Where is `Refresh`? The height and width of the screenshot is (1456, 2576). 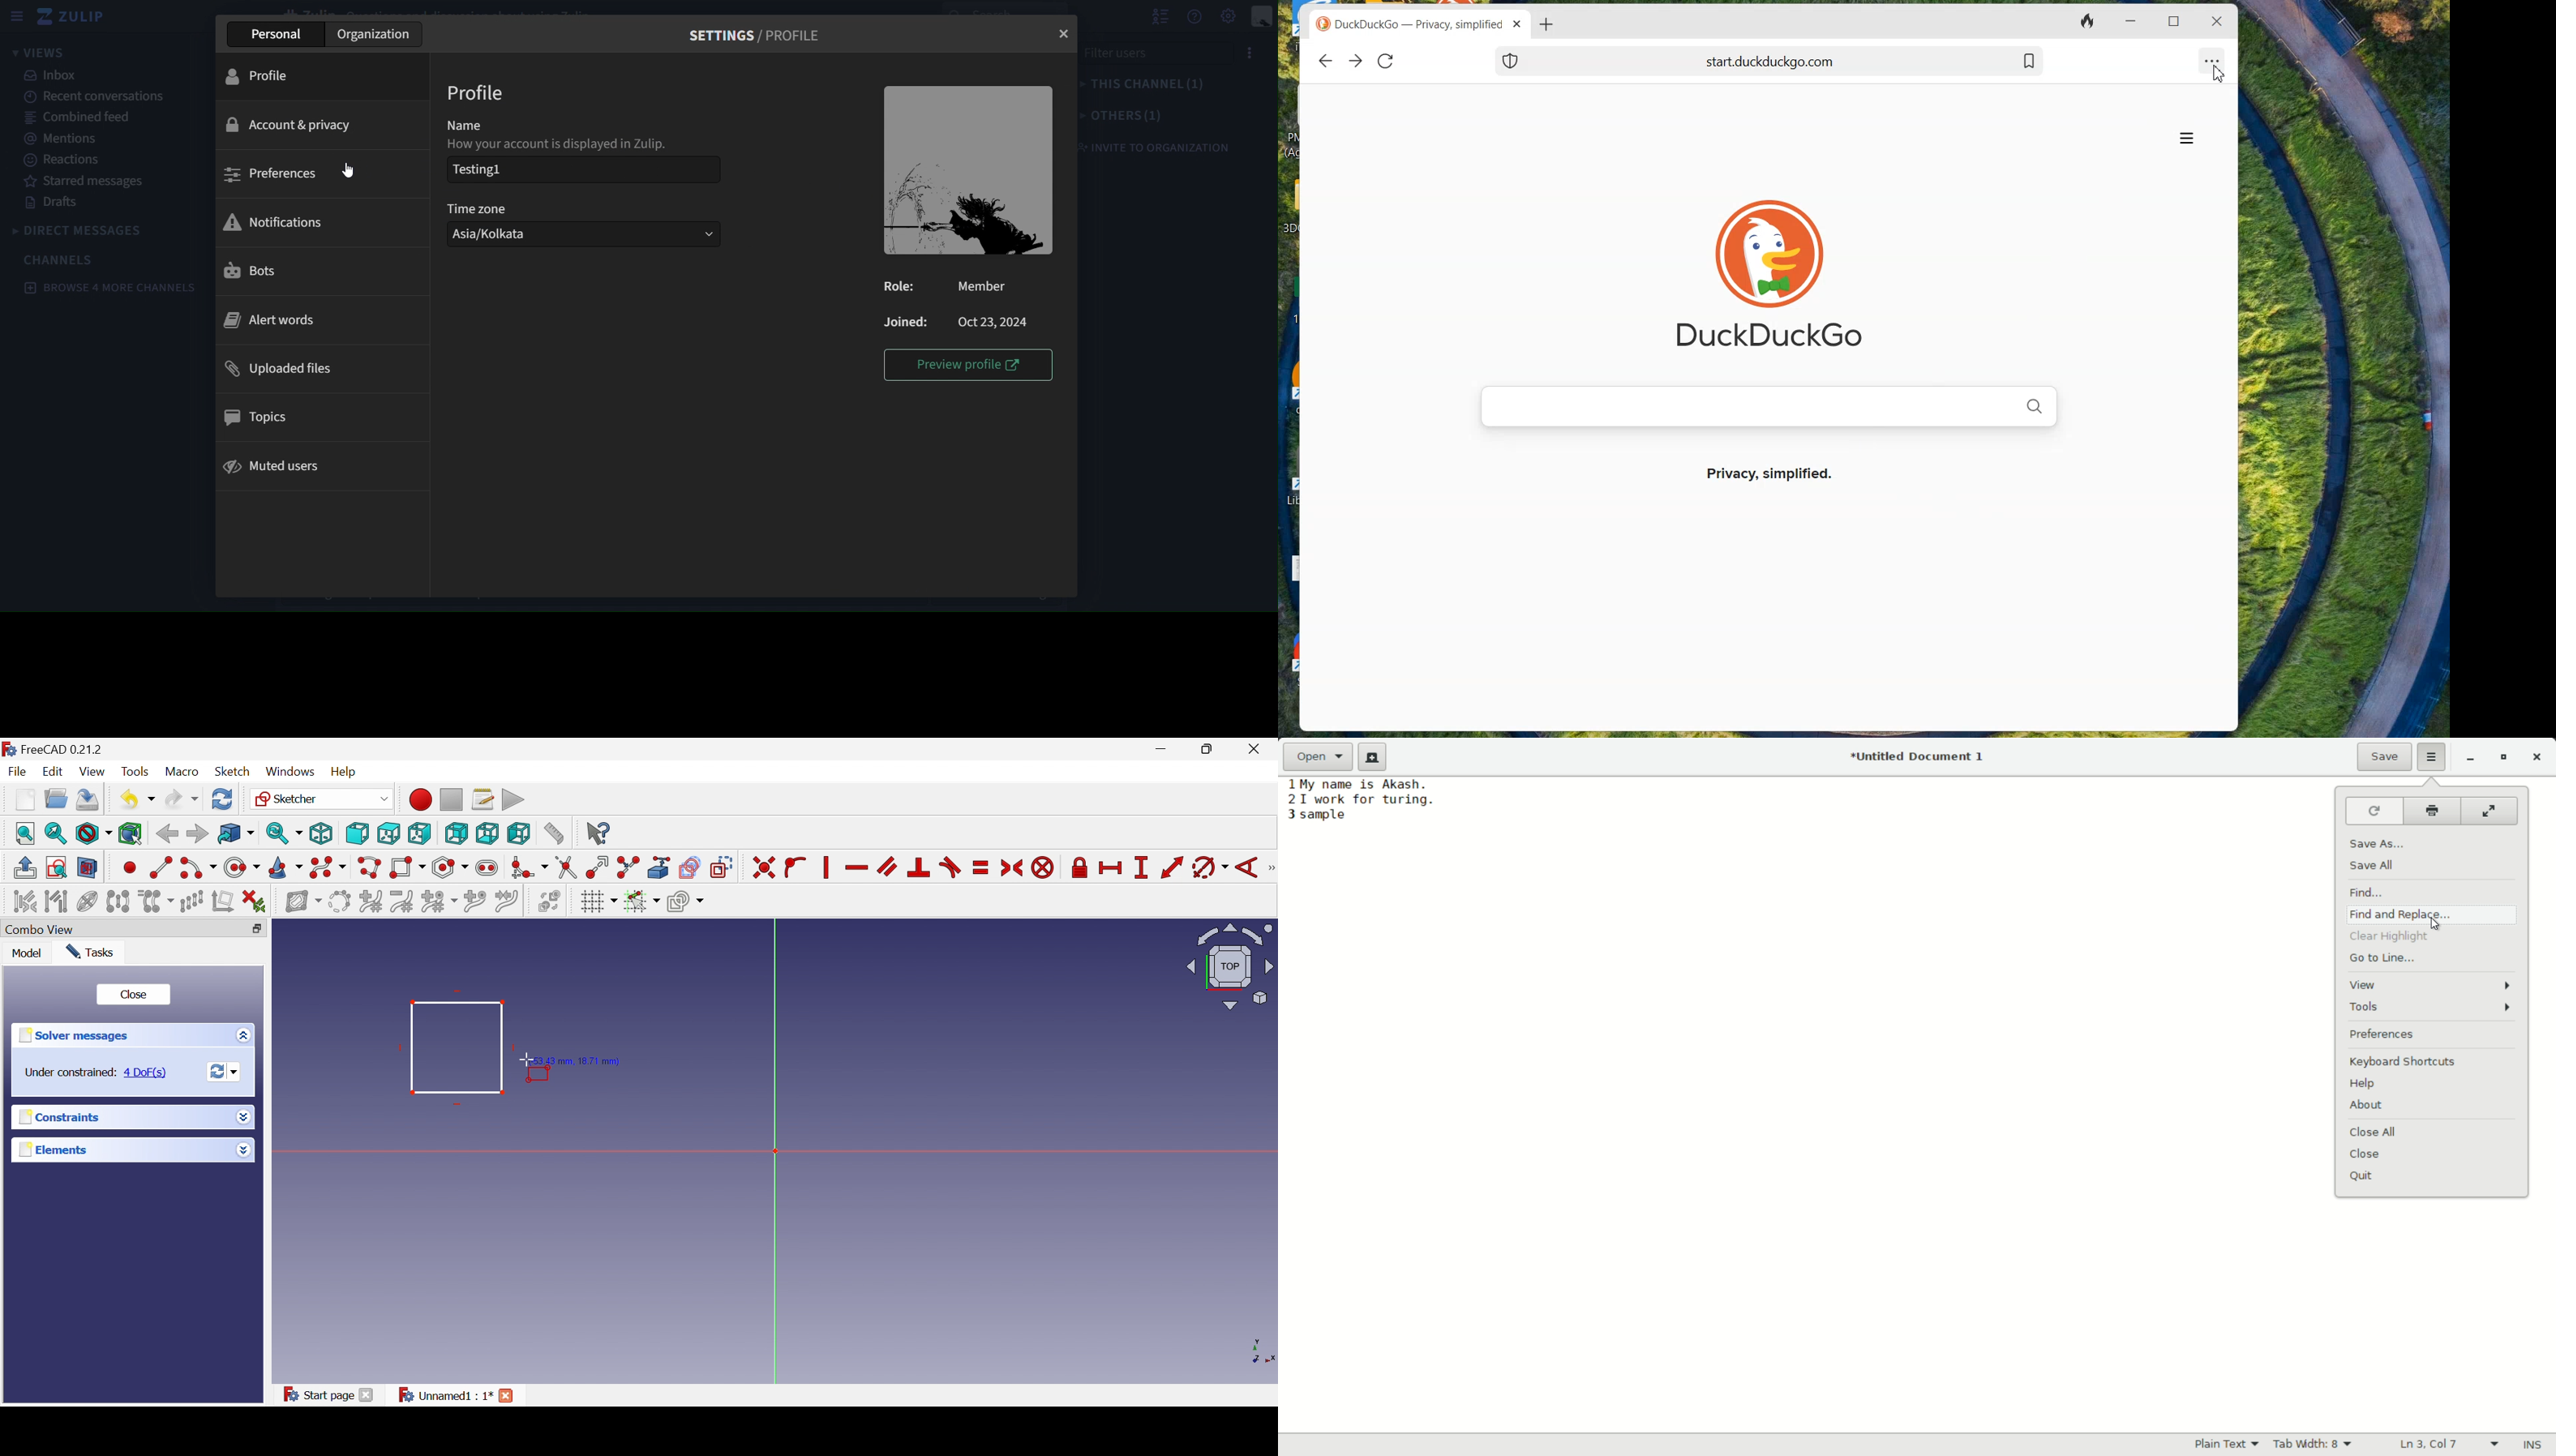
Refresh is located at coordinates (222, 799).